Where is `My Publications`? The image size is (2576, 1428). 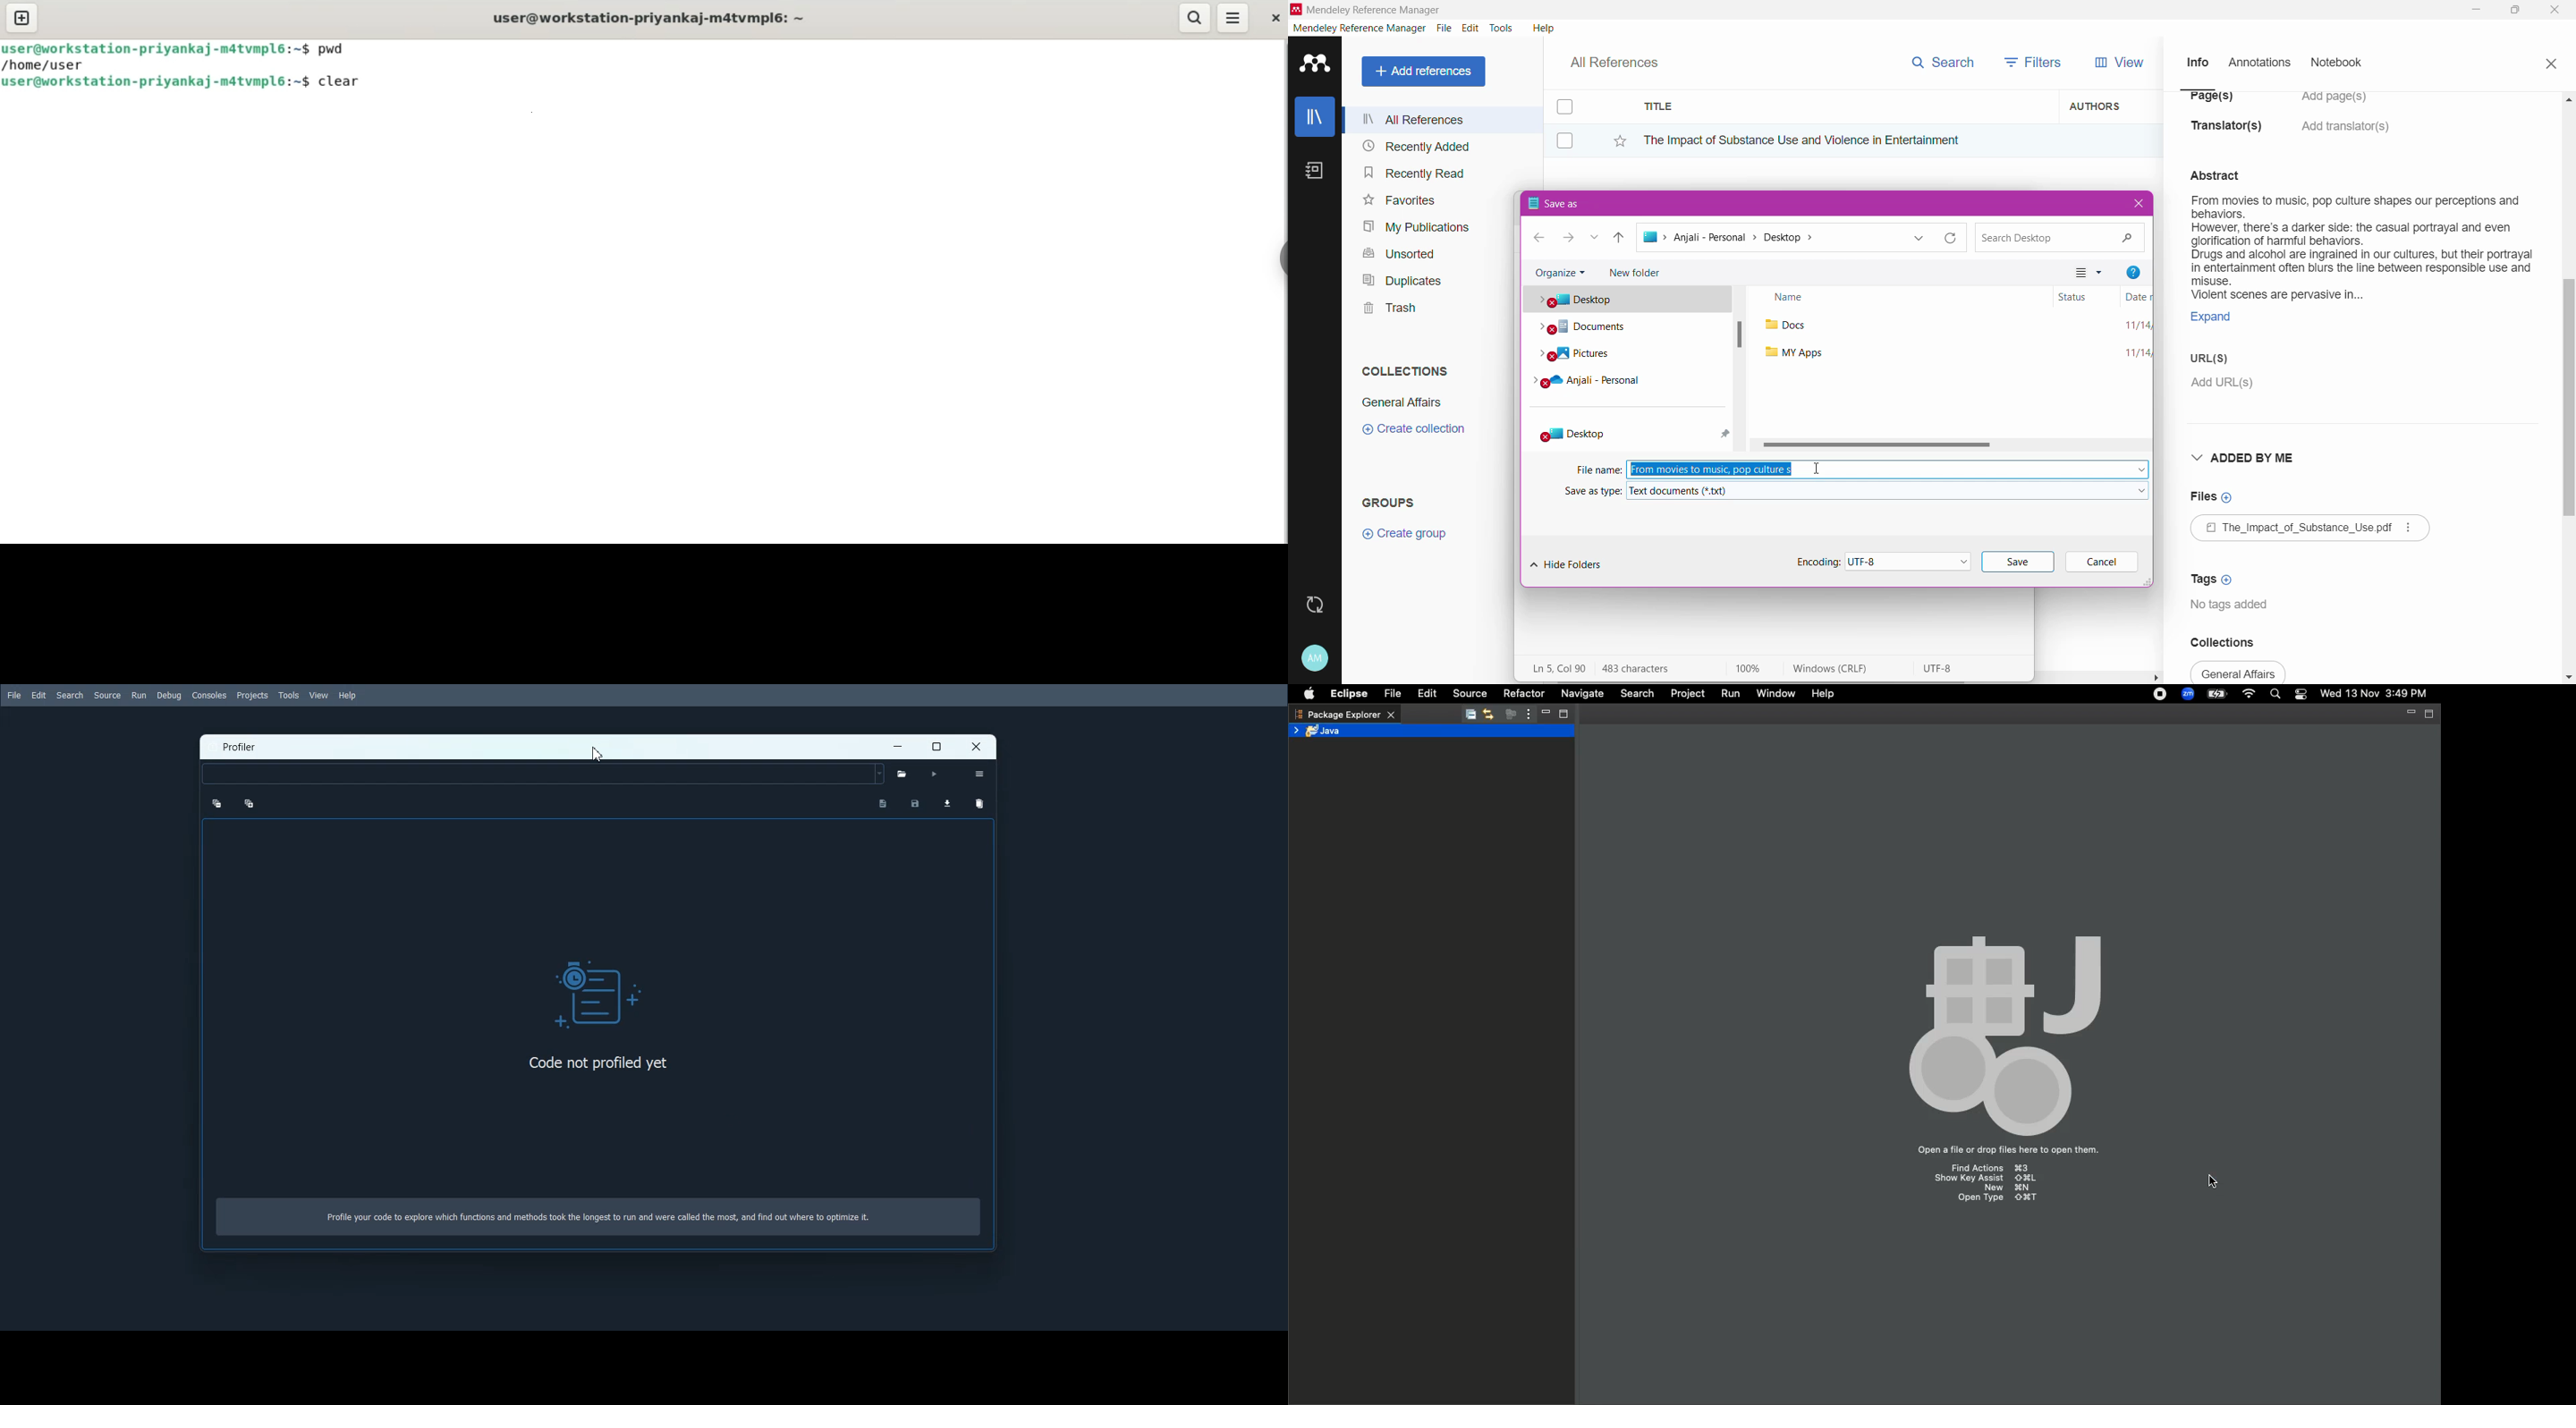
My Publications is located at coordinates (1415, 227).